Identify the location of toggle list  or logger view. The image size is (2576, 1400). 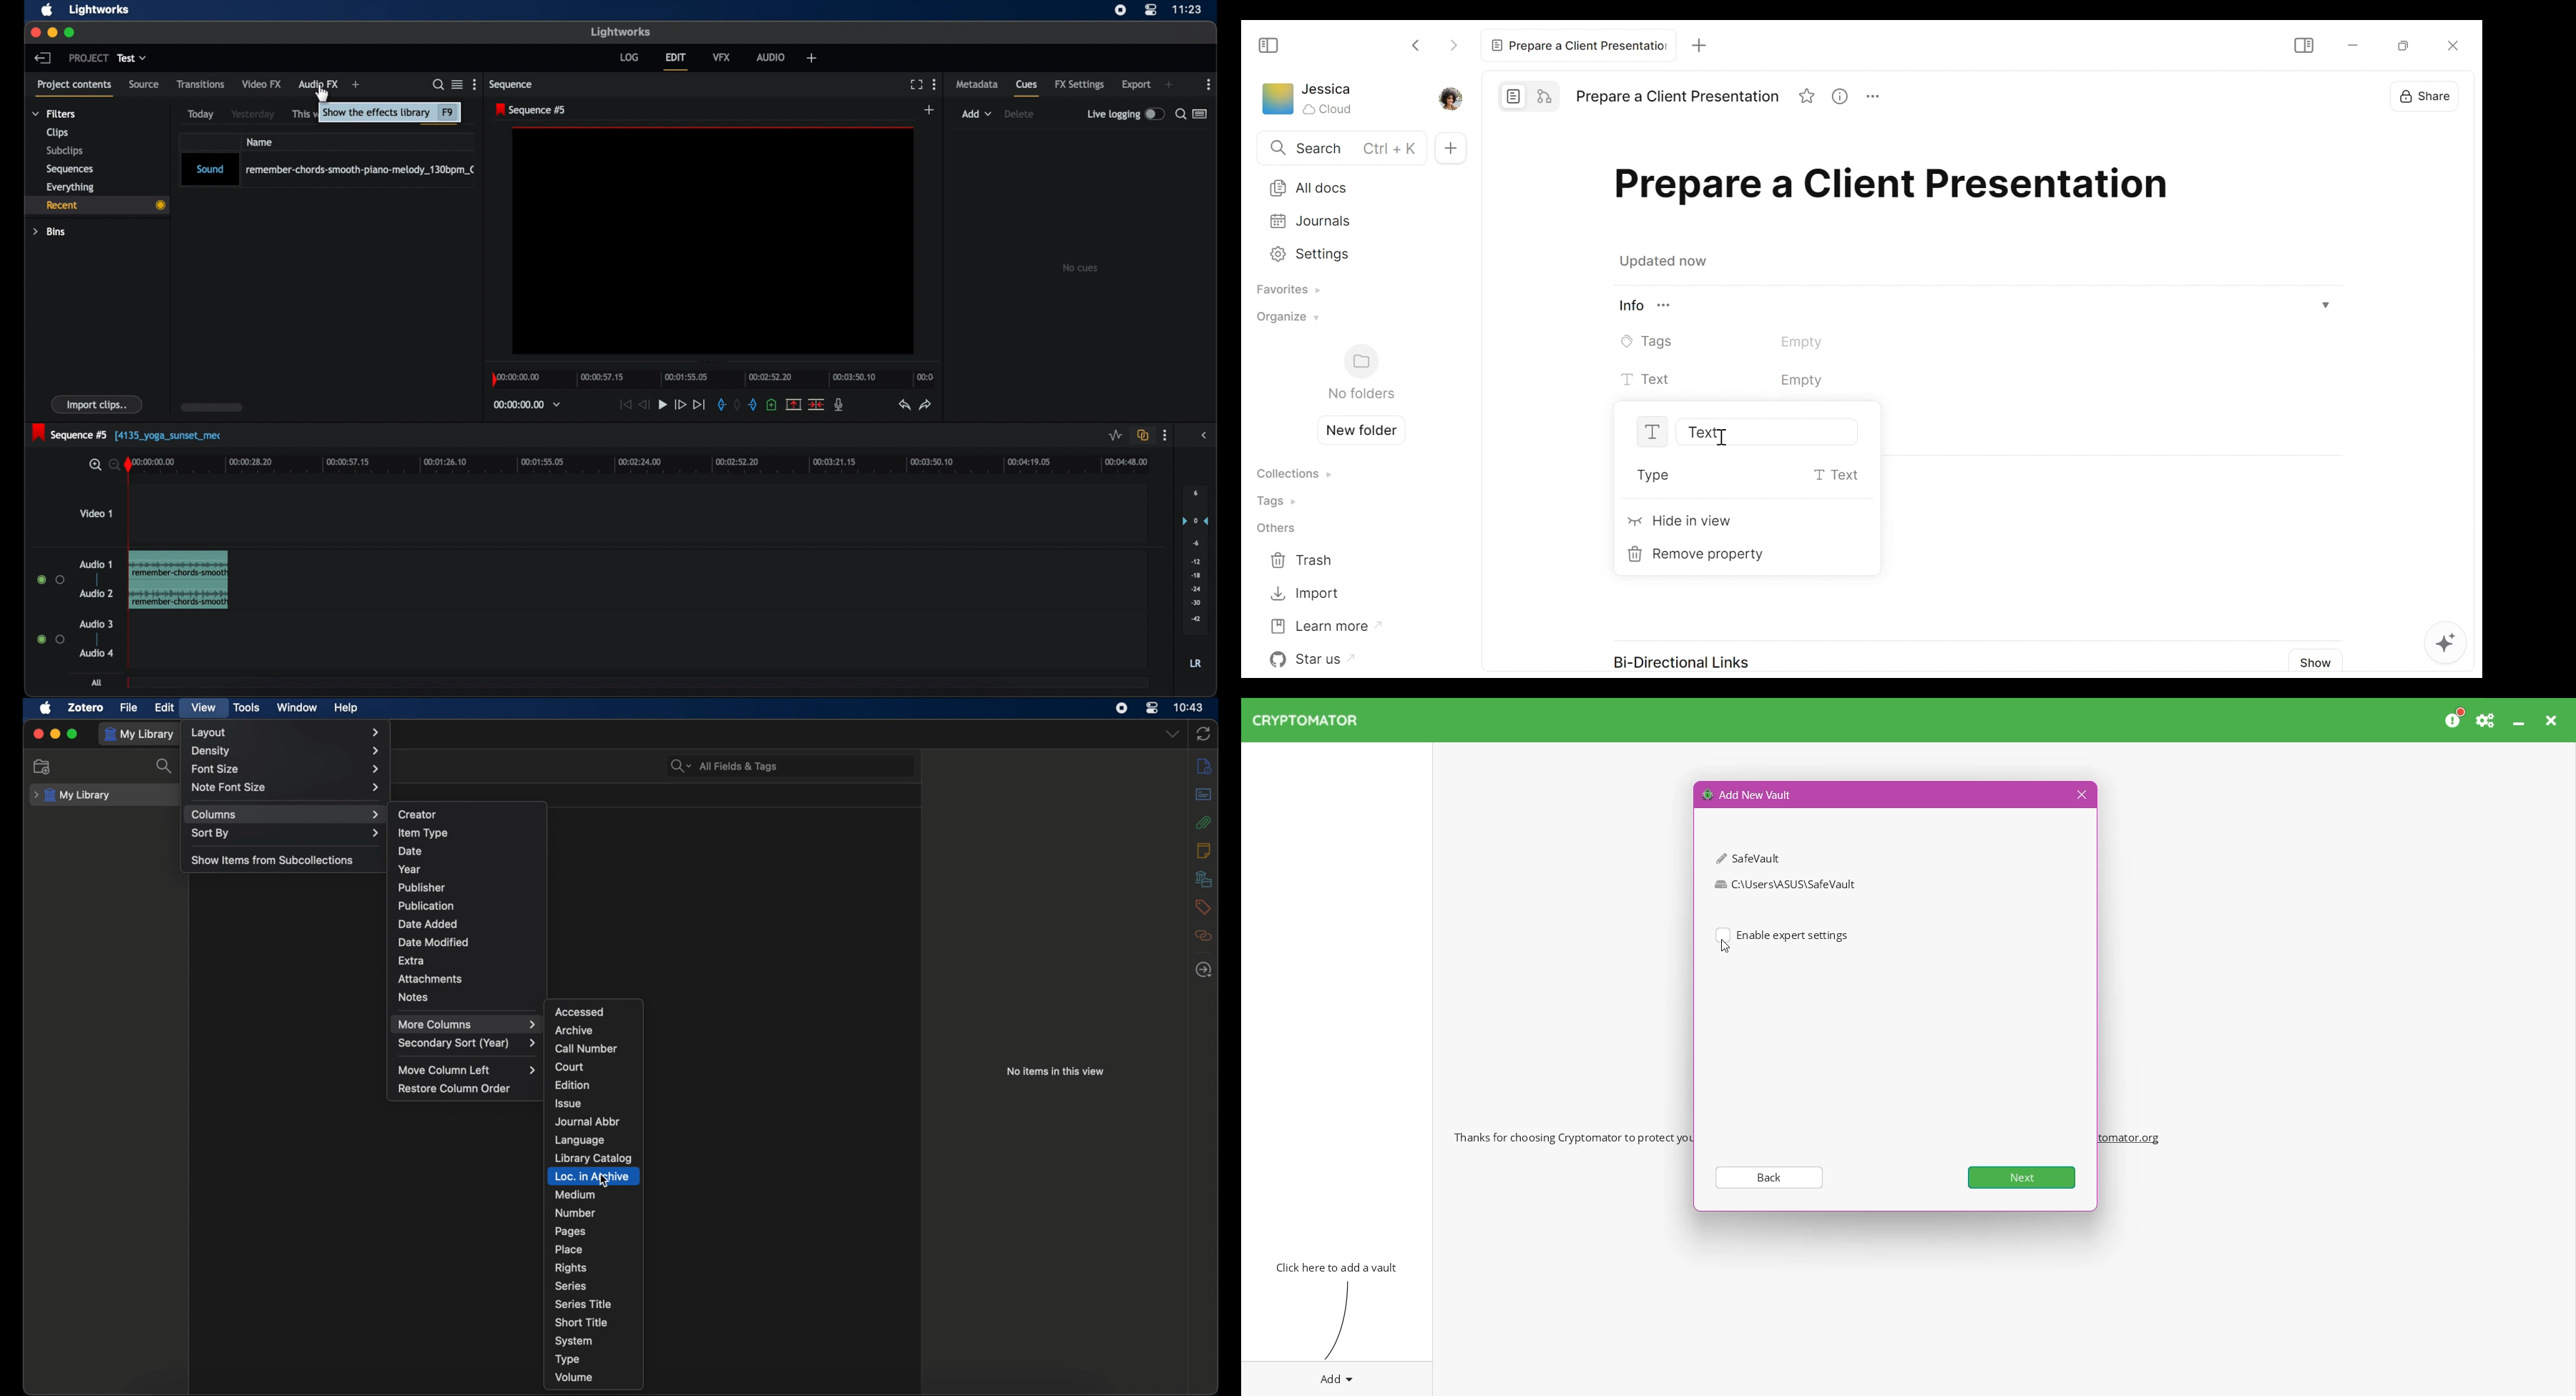
(1200, 114).